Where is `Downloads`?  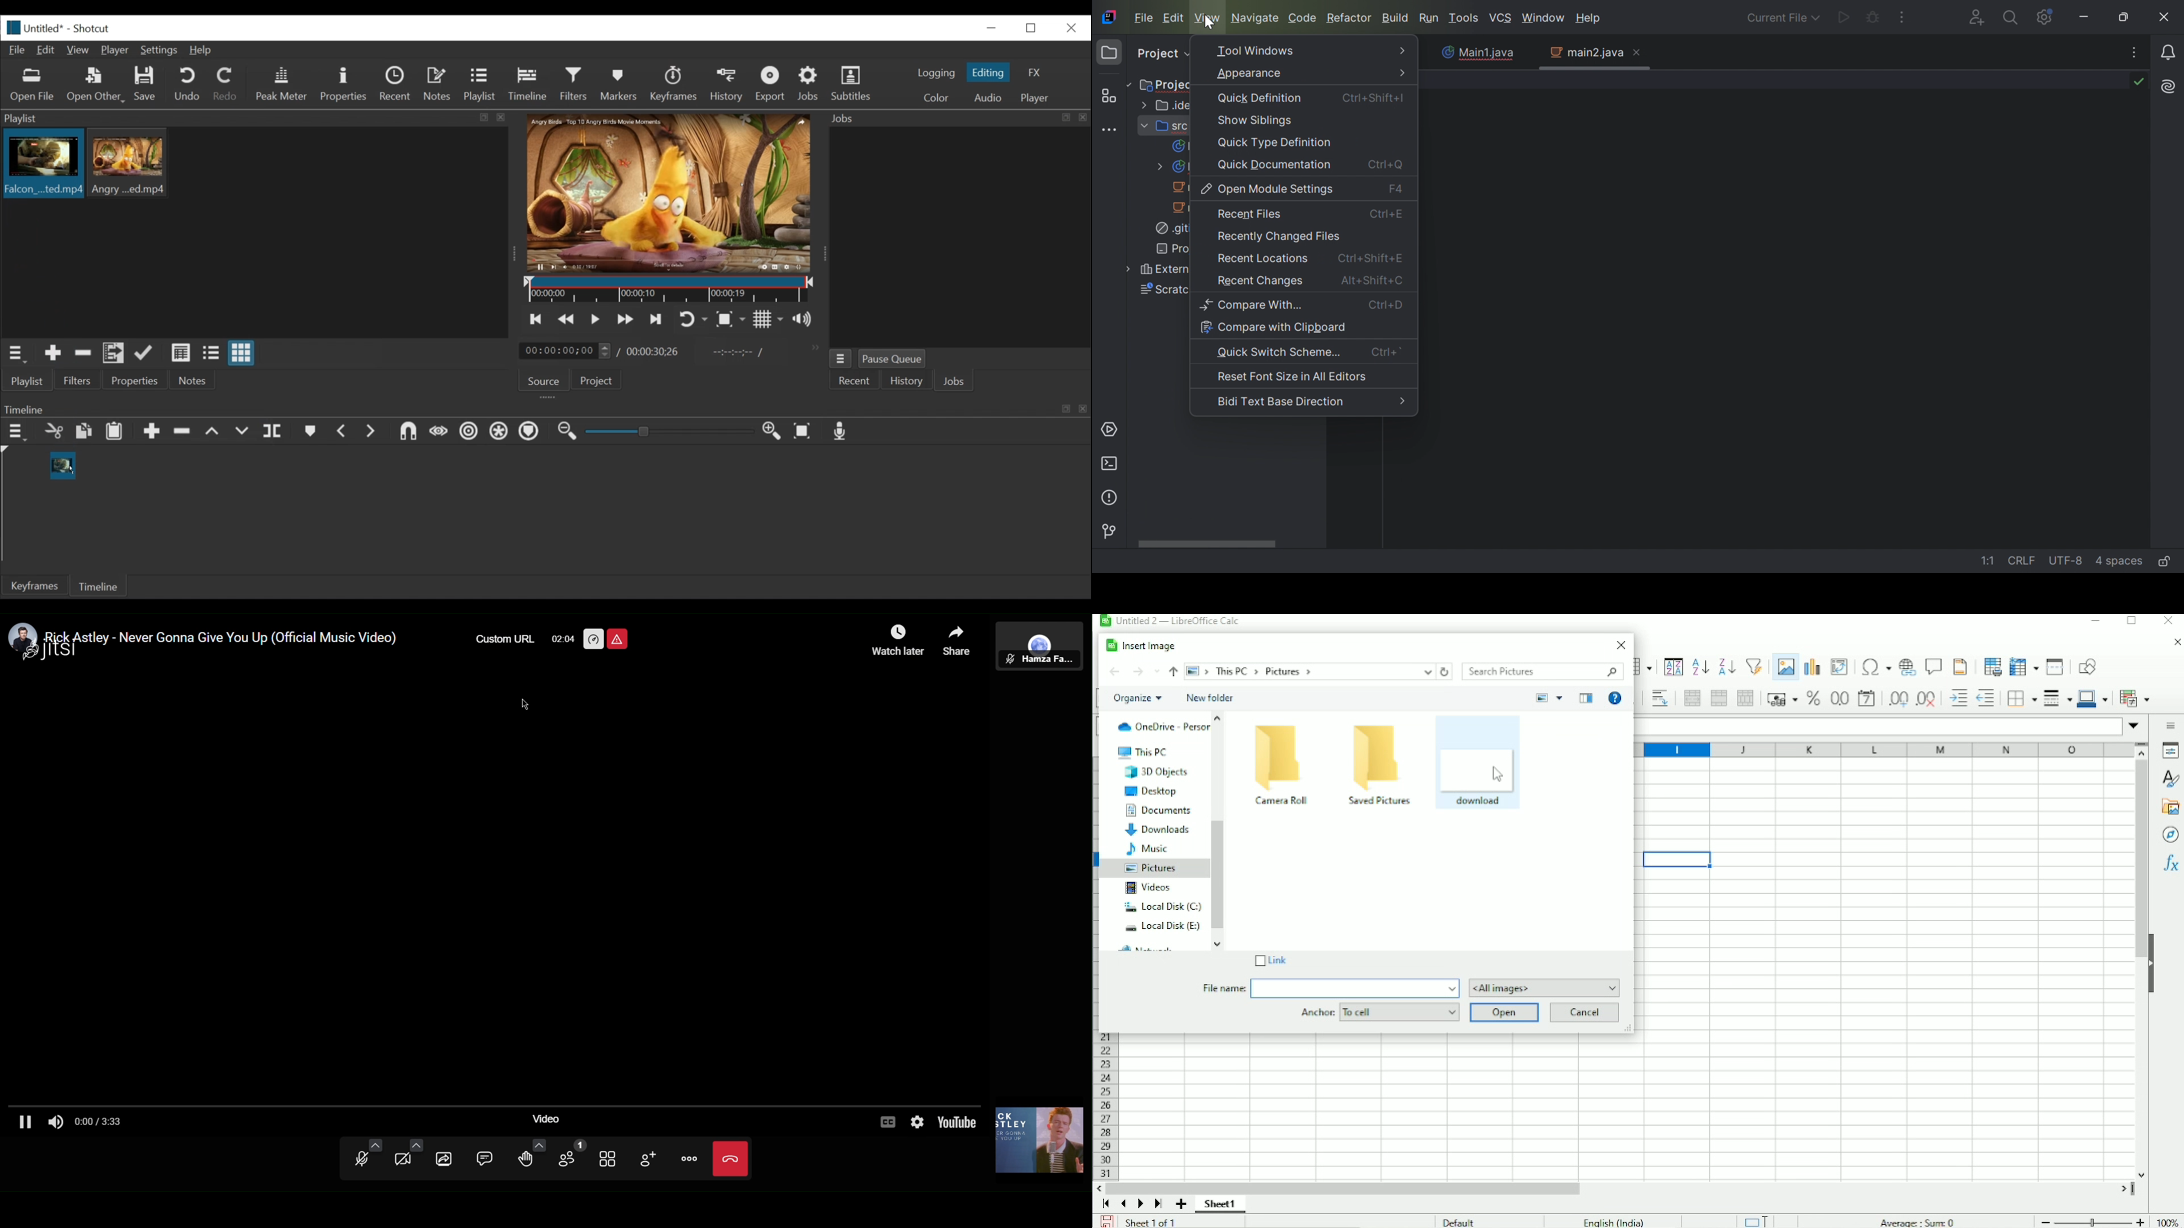 Downloads is located at coordinates (1159, 829).